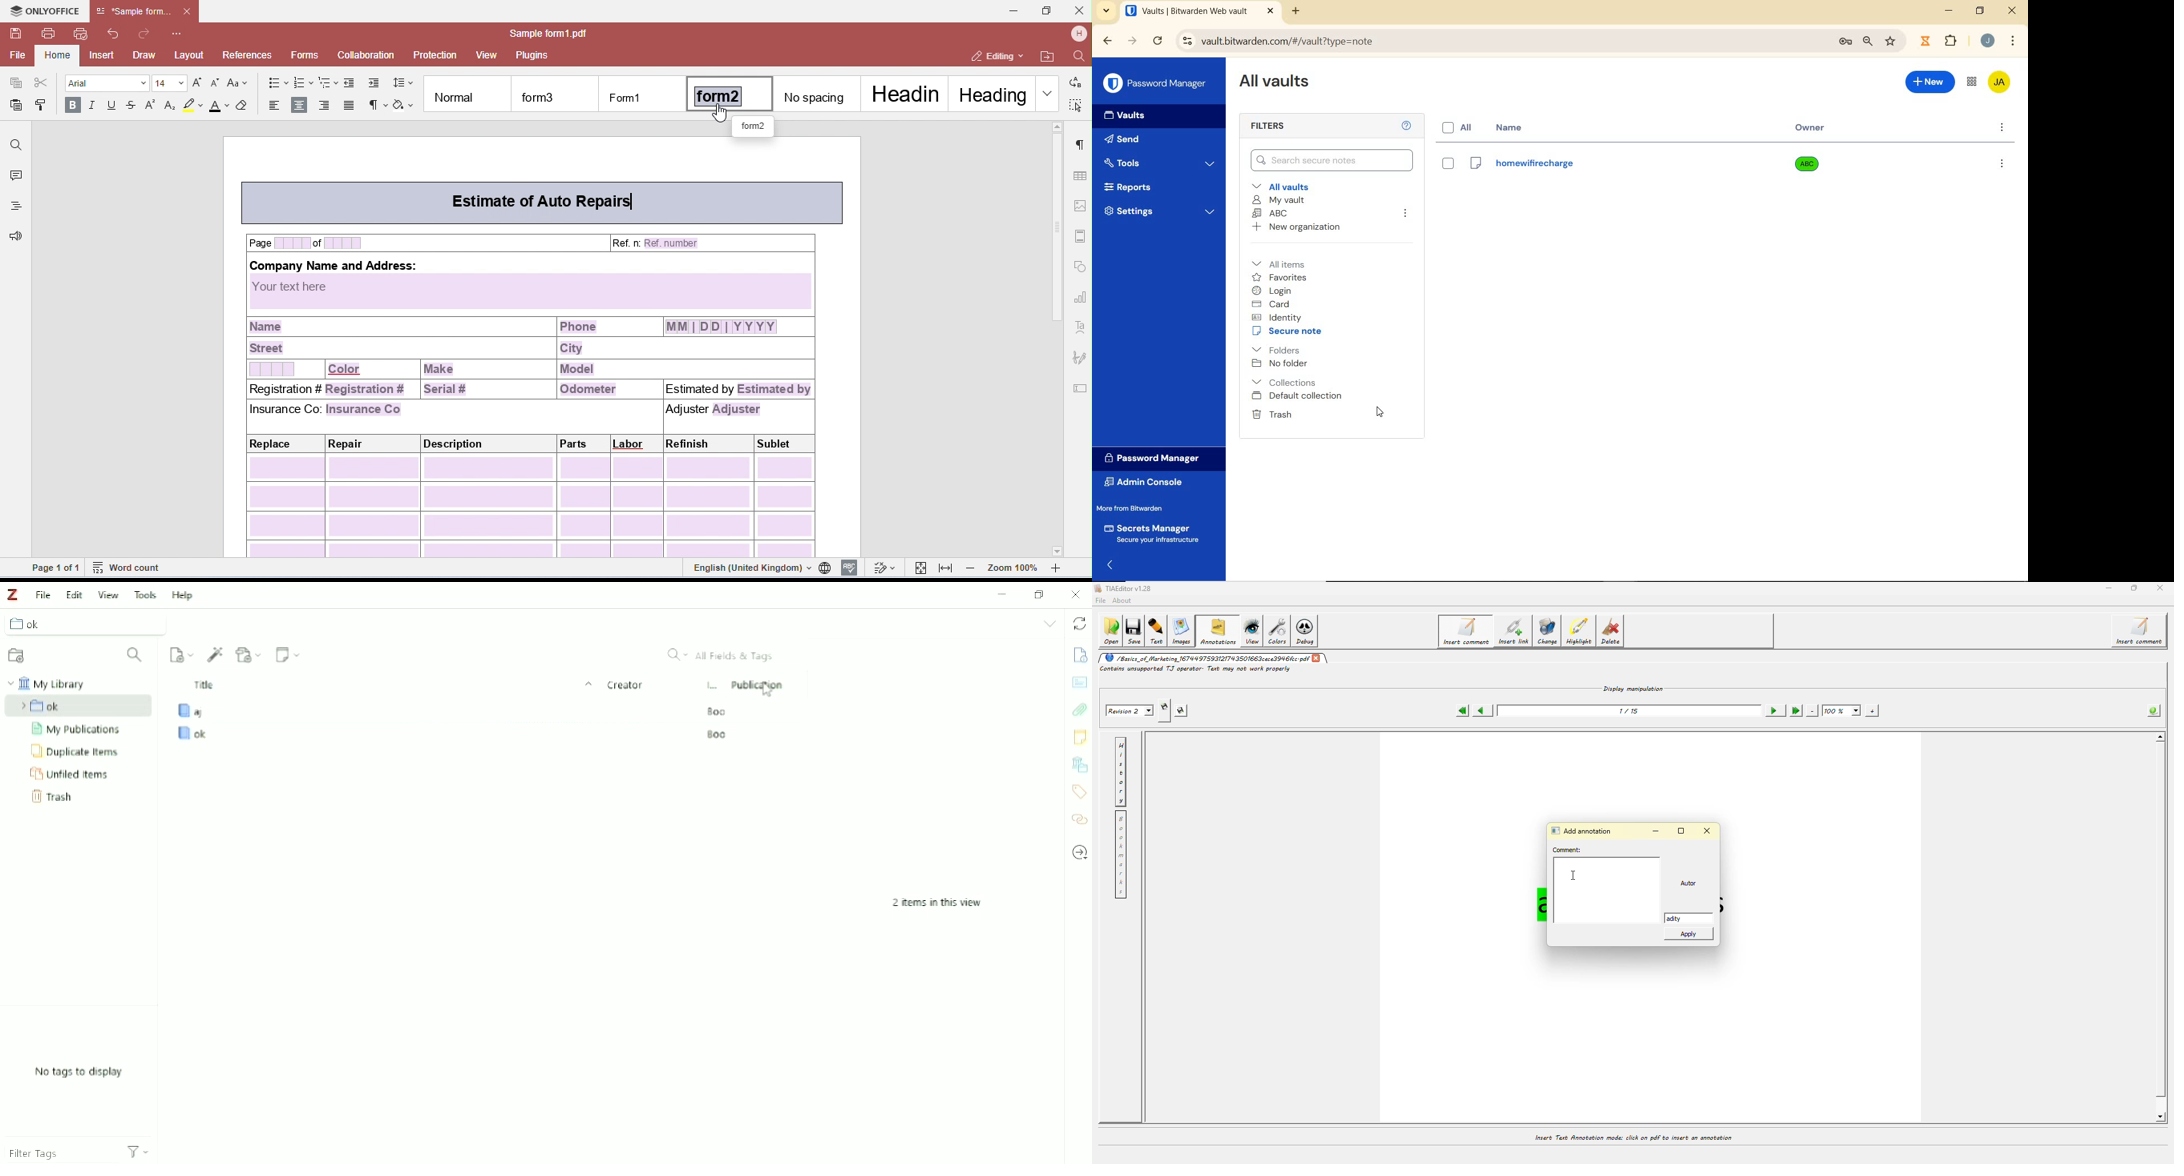  Describe the element at coordinates (41, 1150) in the screenshot. I see `Filter Tags` at that location.